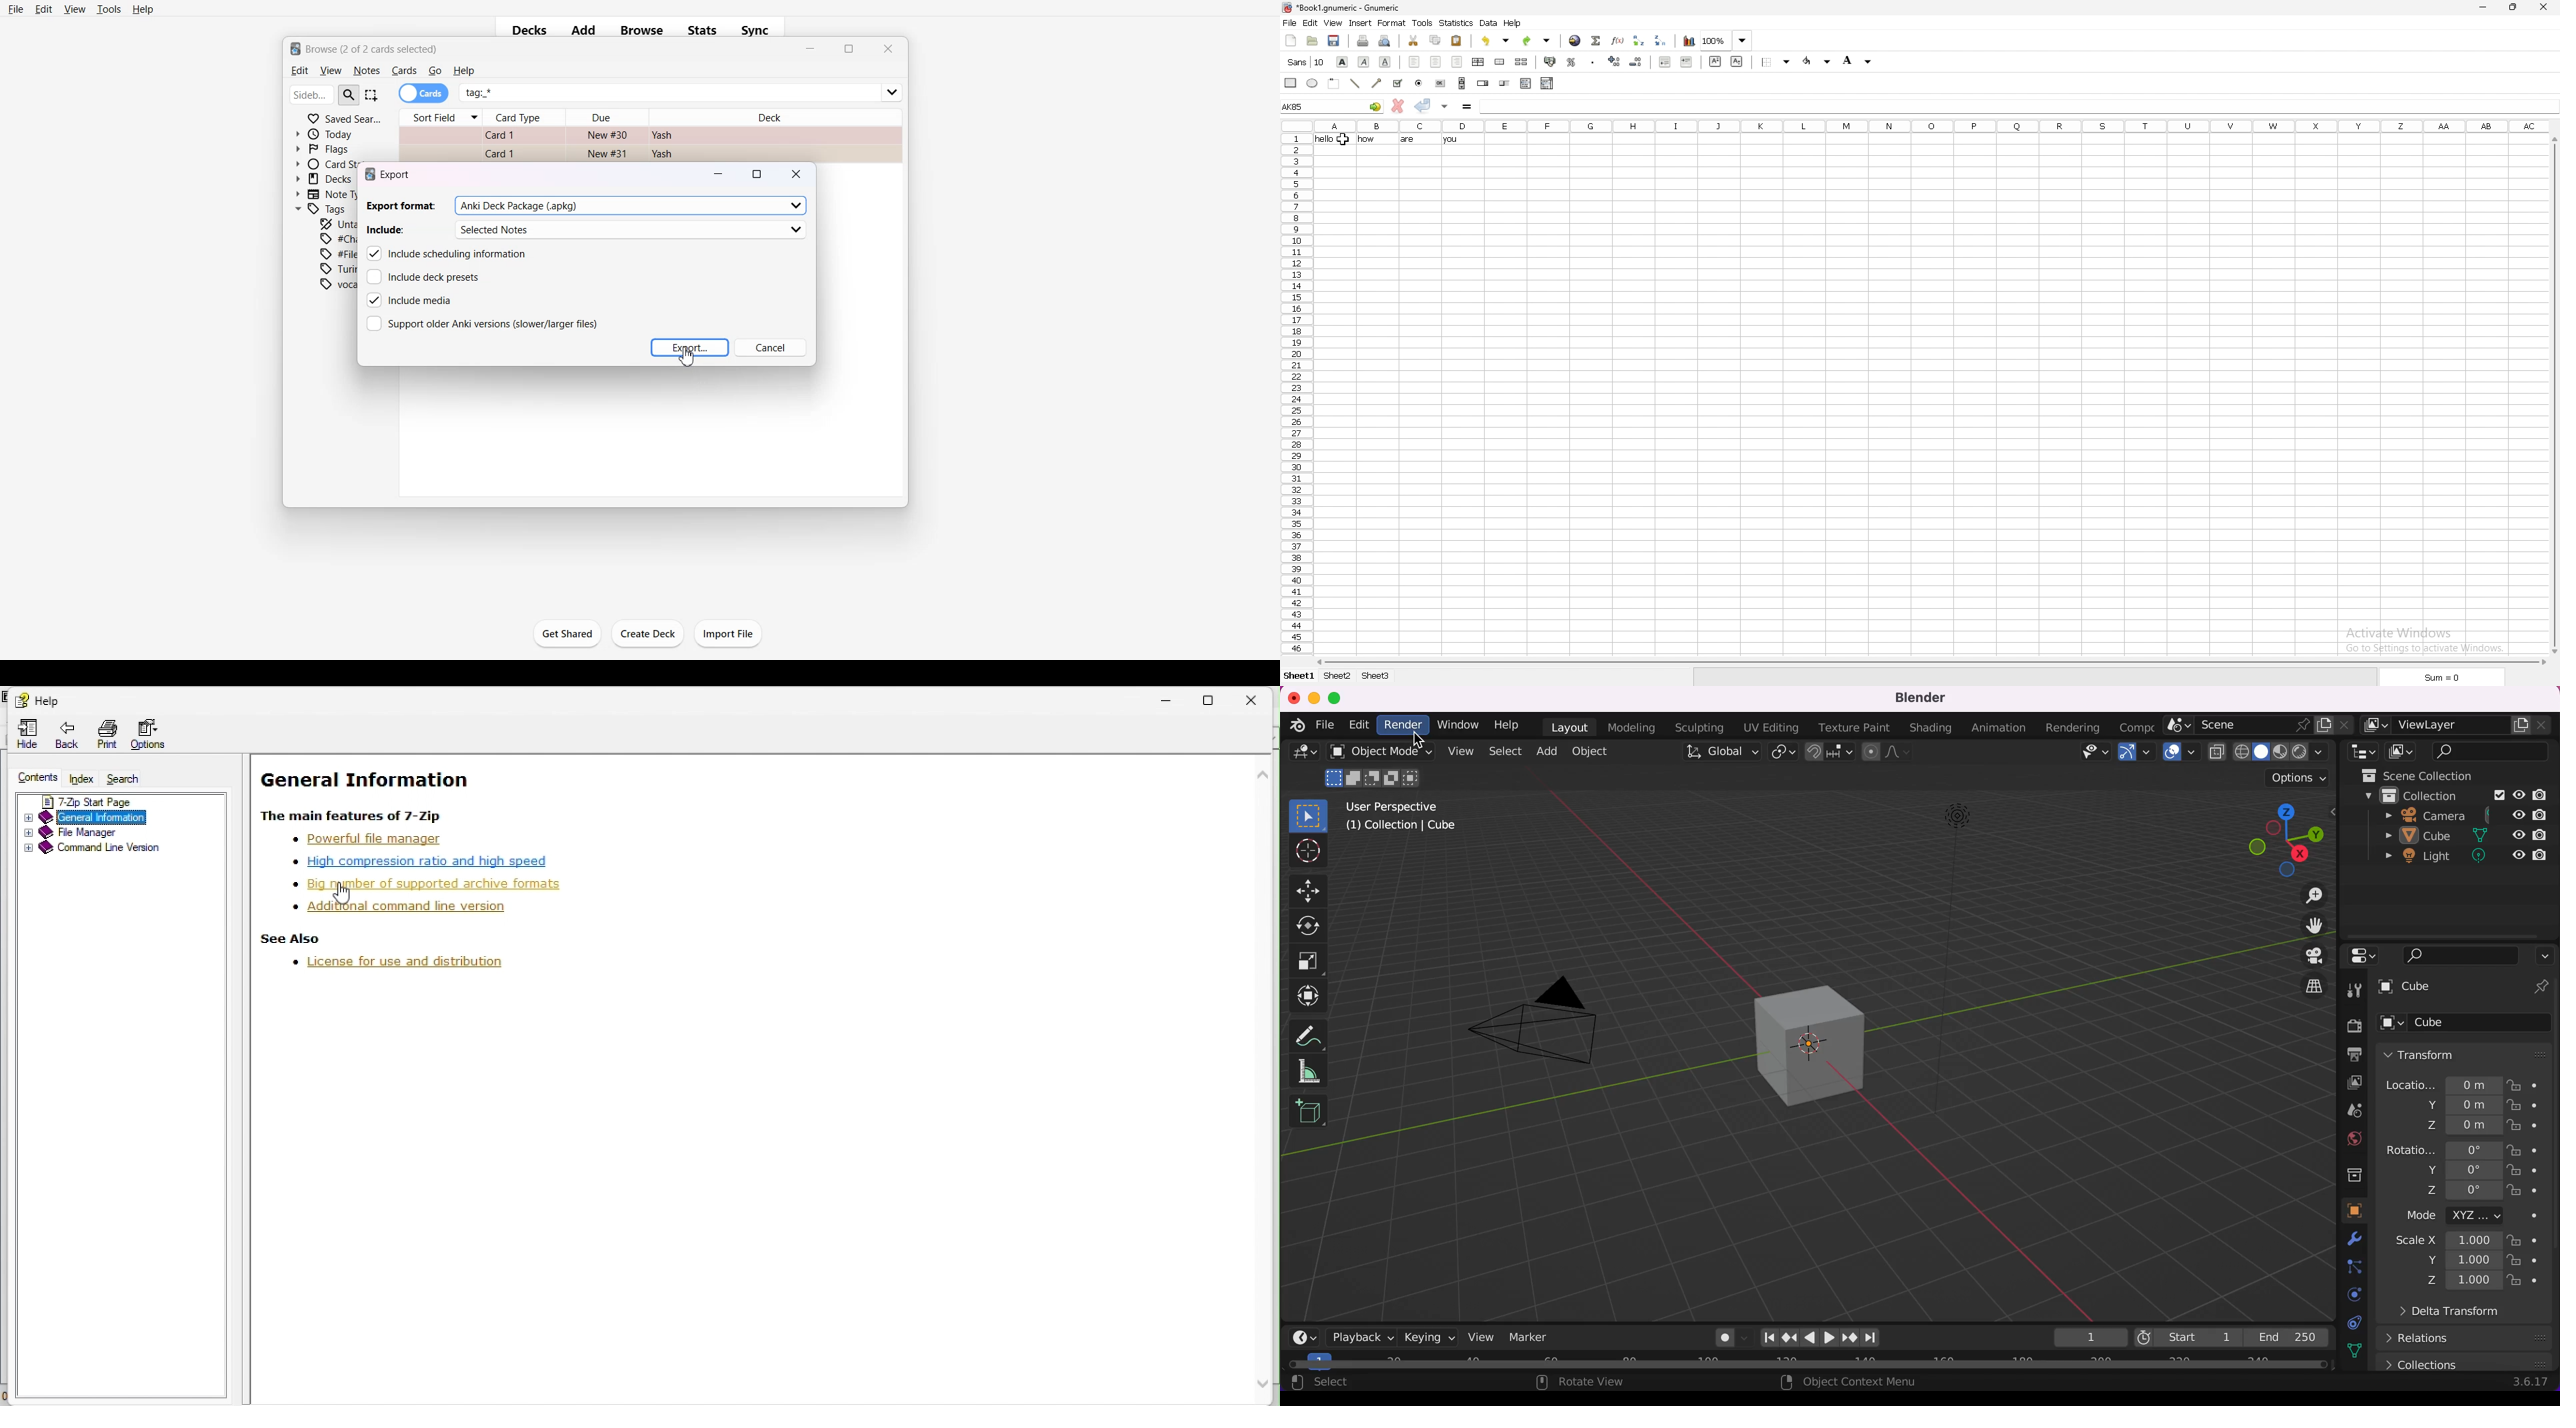  Describe the element at coordinates (2352, 1322) in the screenshot. I see `constraints` at that location.